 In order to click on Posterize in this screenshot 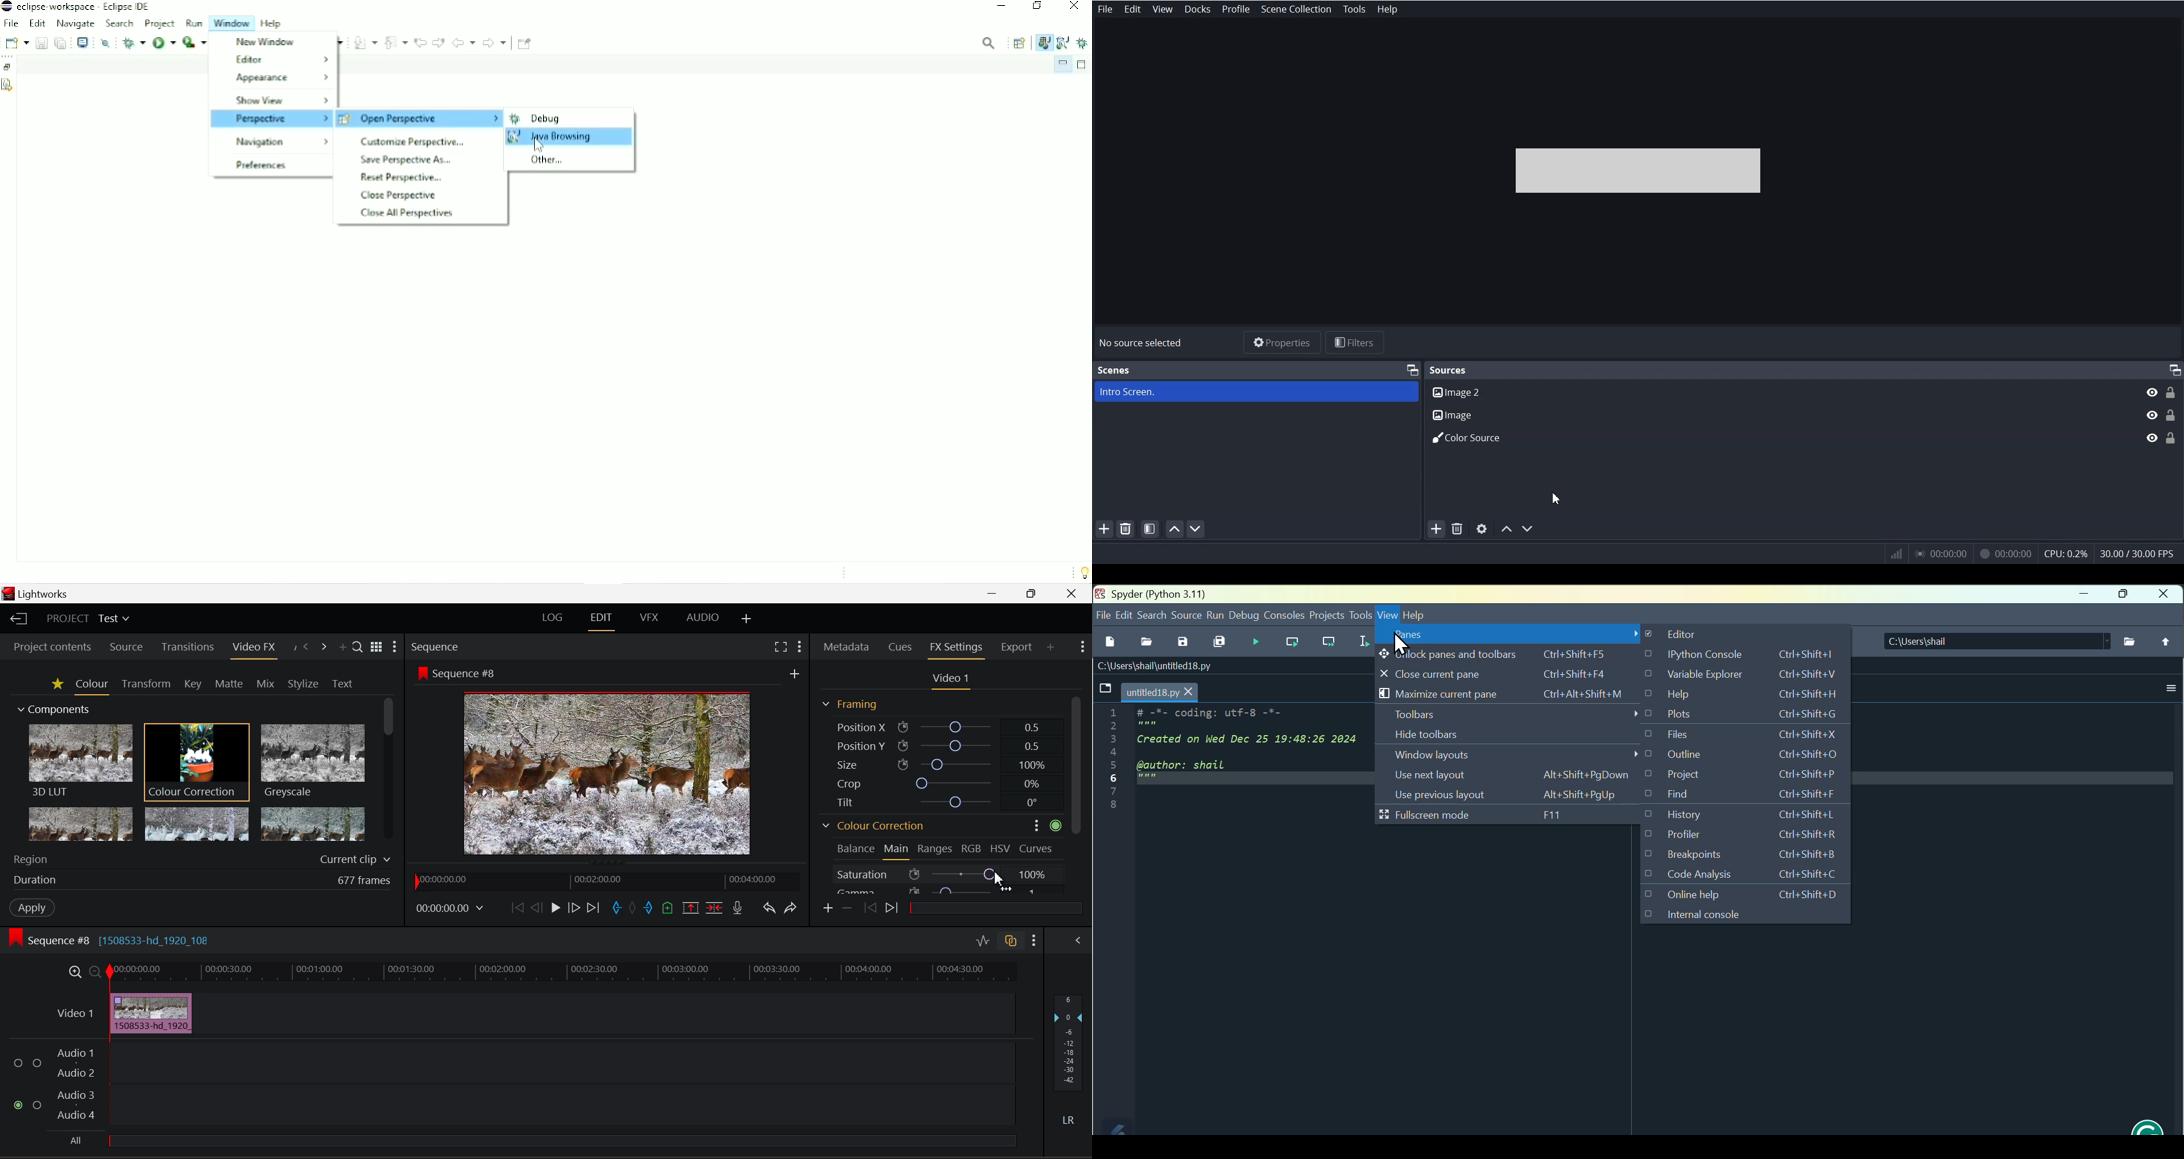, I will do `click(311, 824)`.